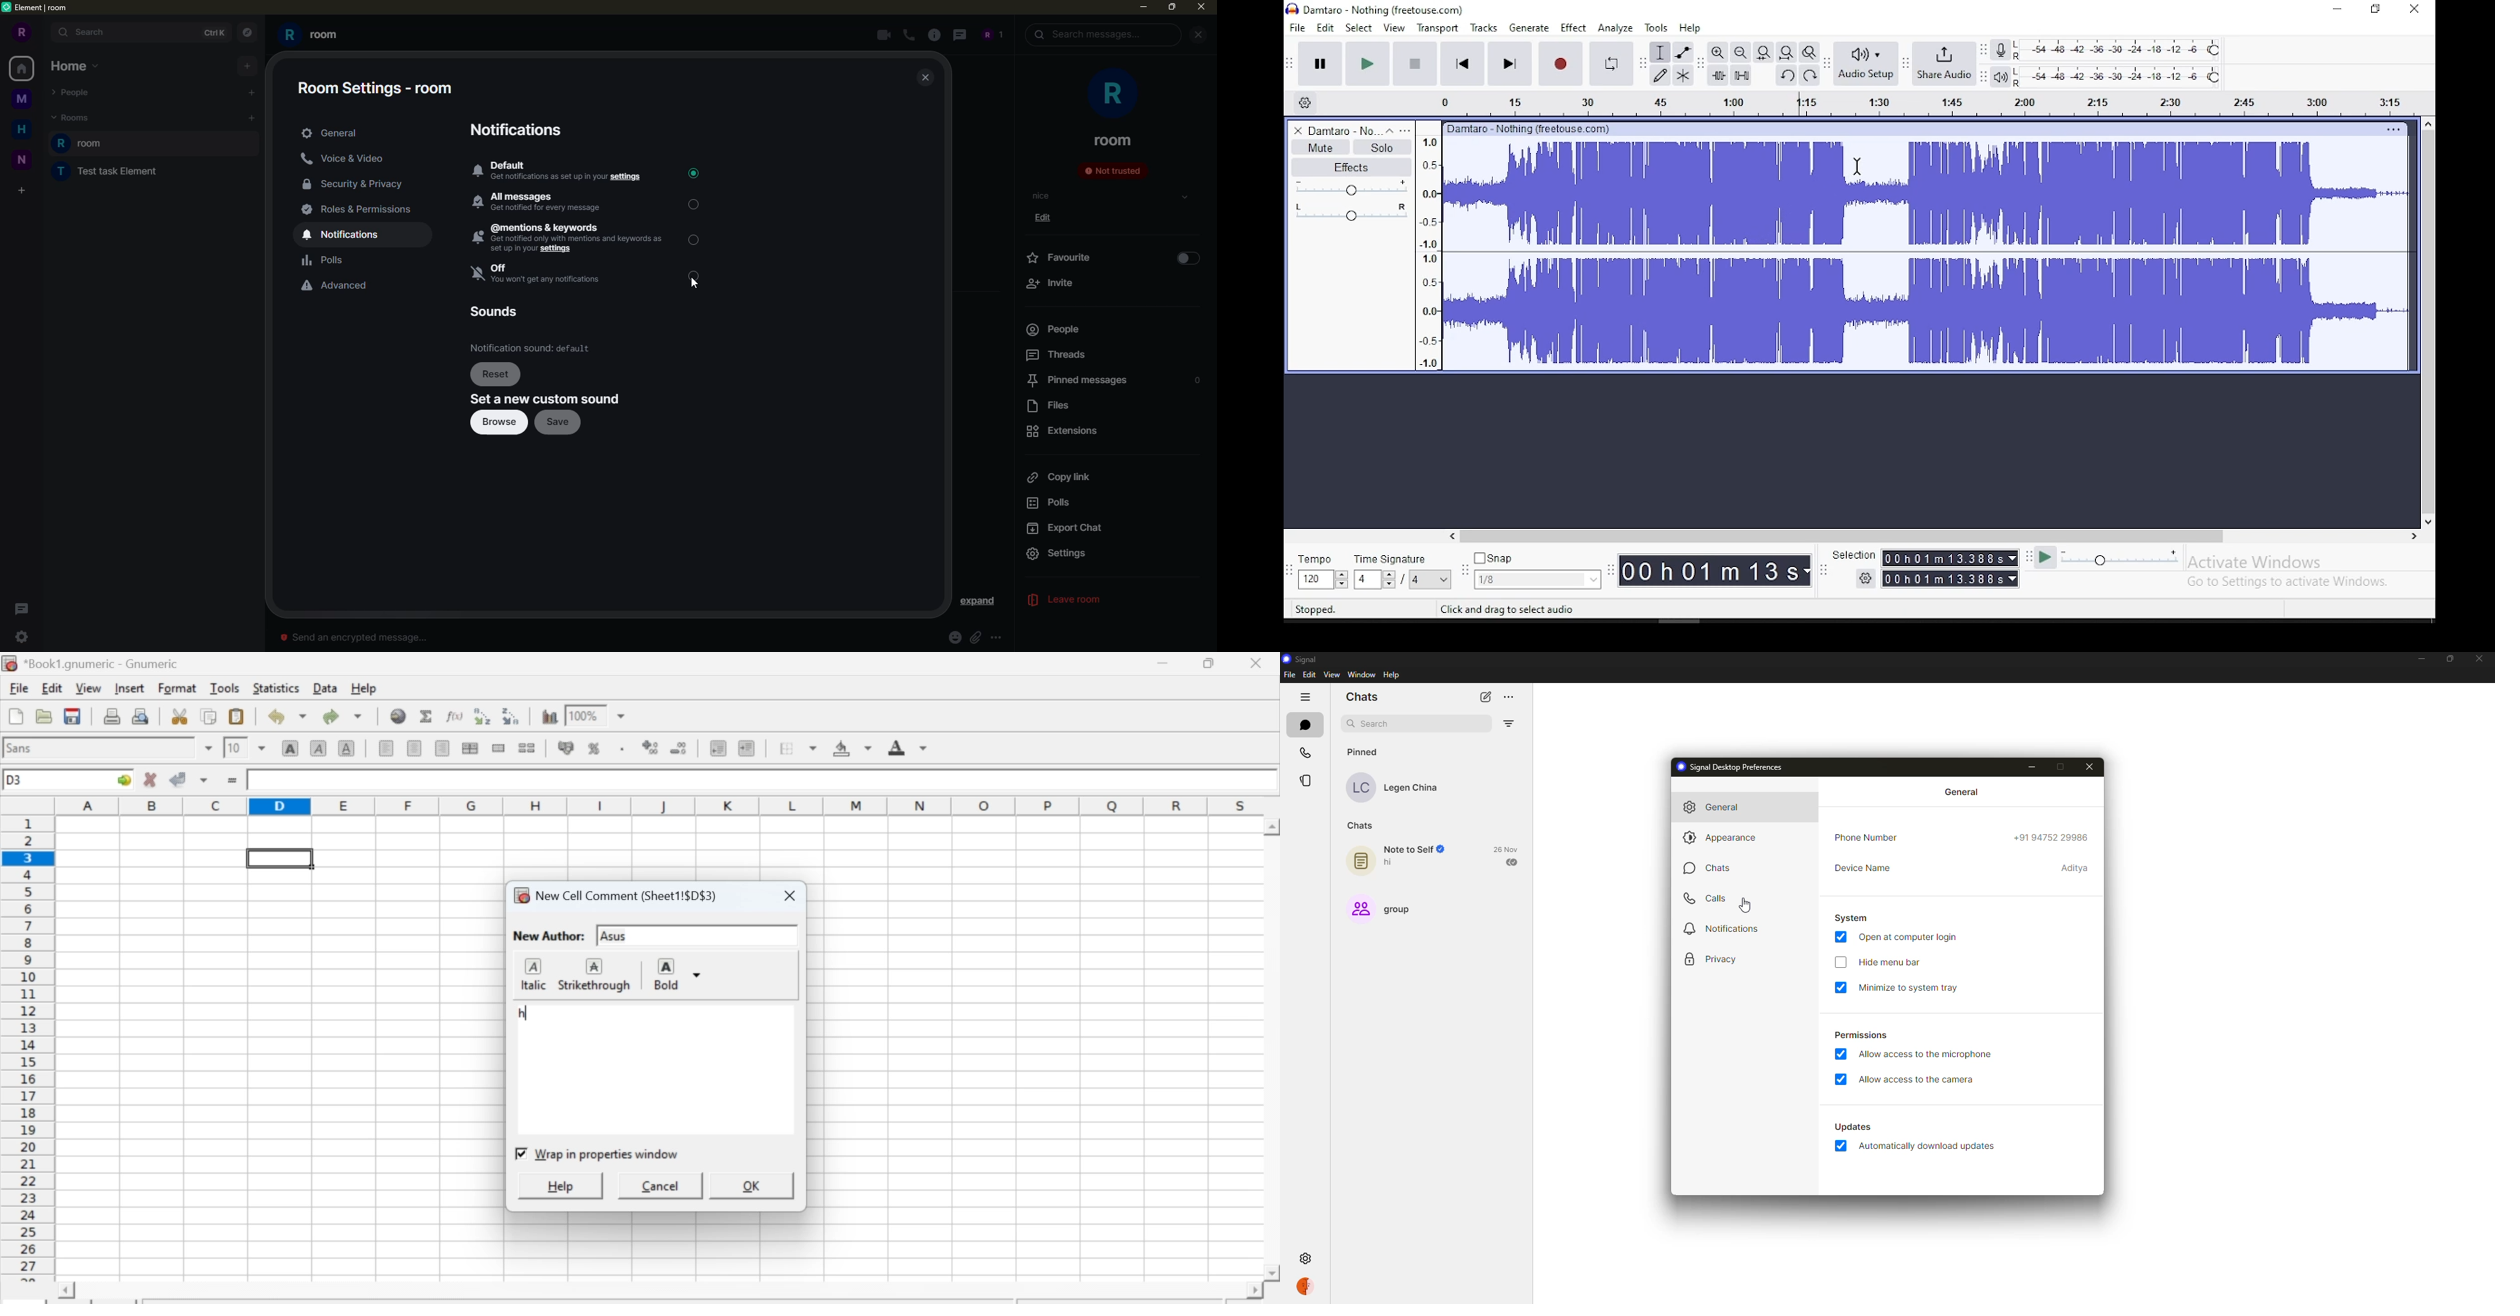 The height and width of the screenshot is (1316, 2520). Describe the element at coordinates (1352, 168) in the screenshot. I see `effects` at that location.